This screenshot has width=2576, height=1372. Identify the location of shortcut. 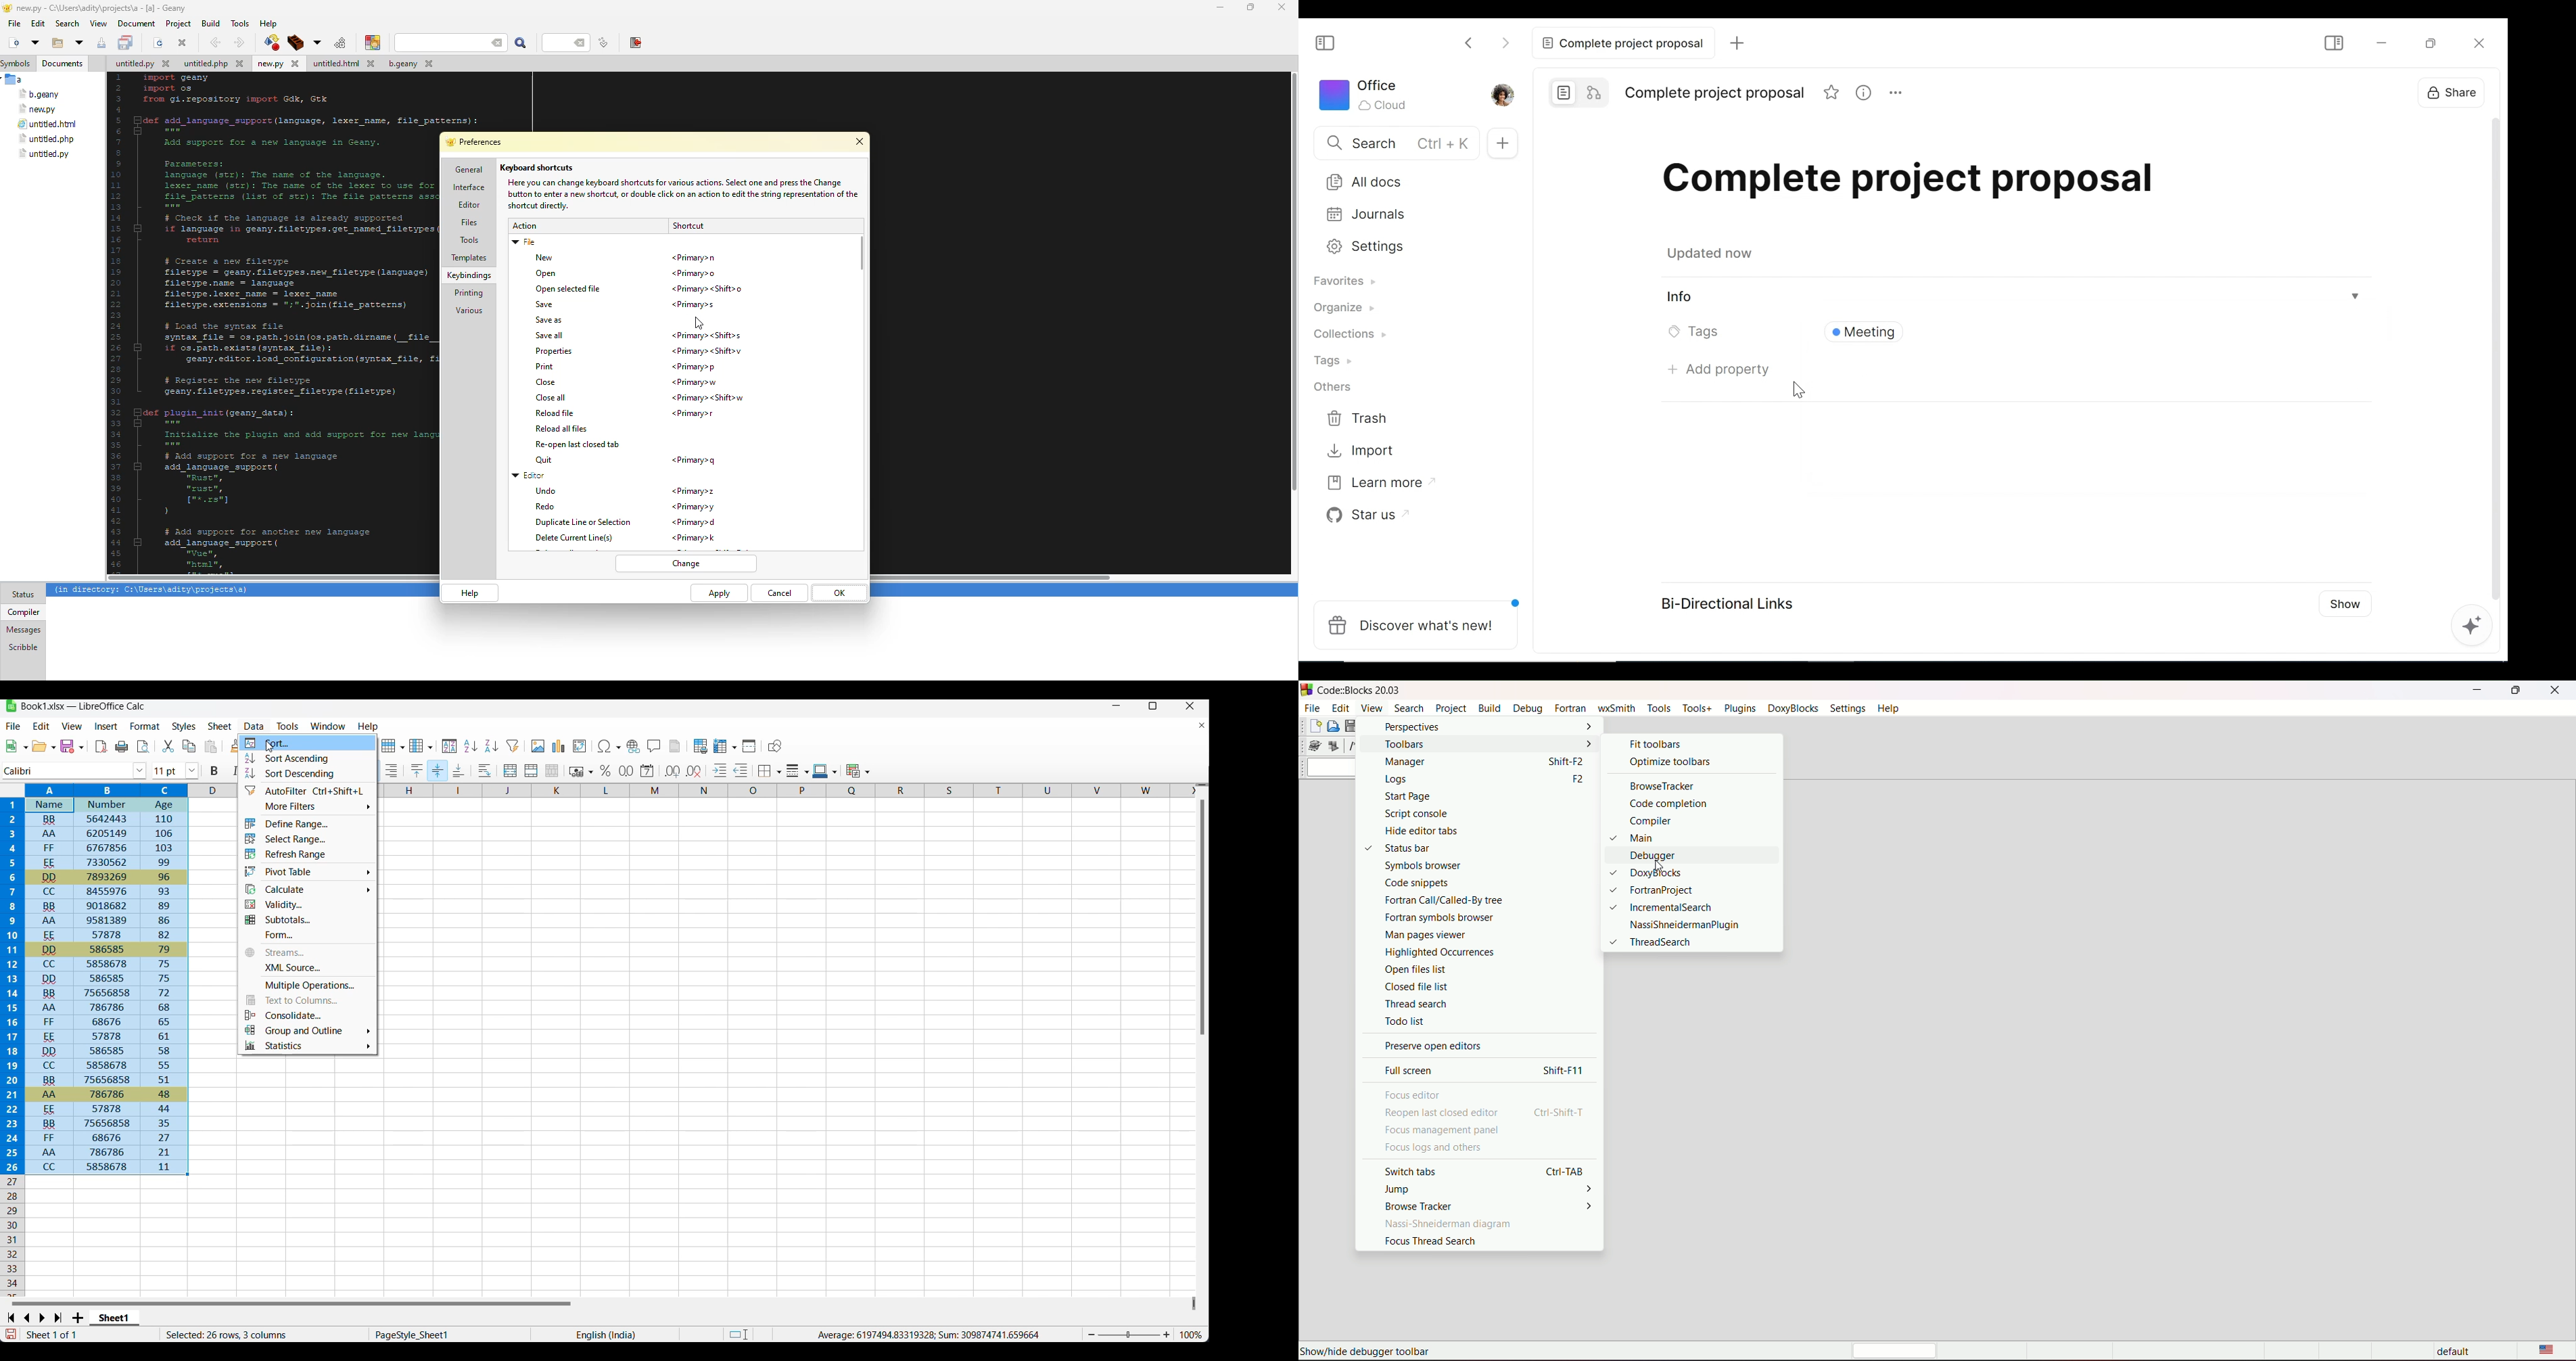
(705, 336).